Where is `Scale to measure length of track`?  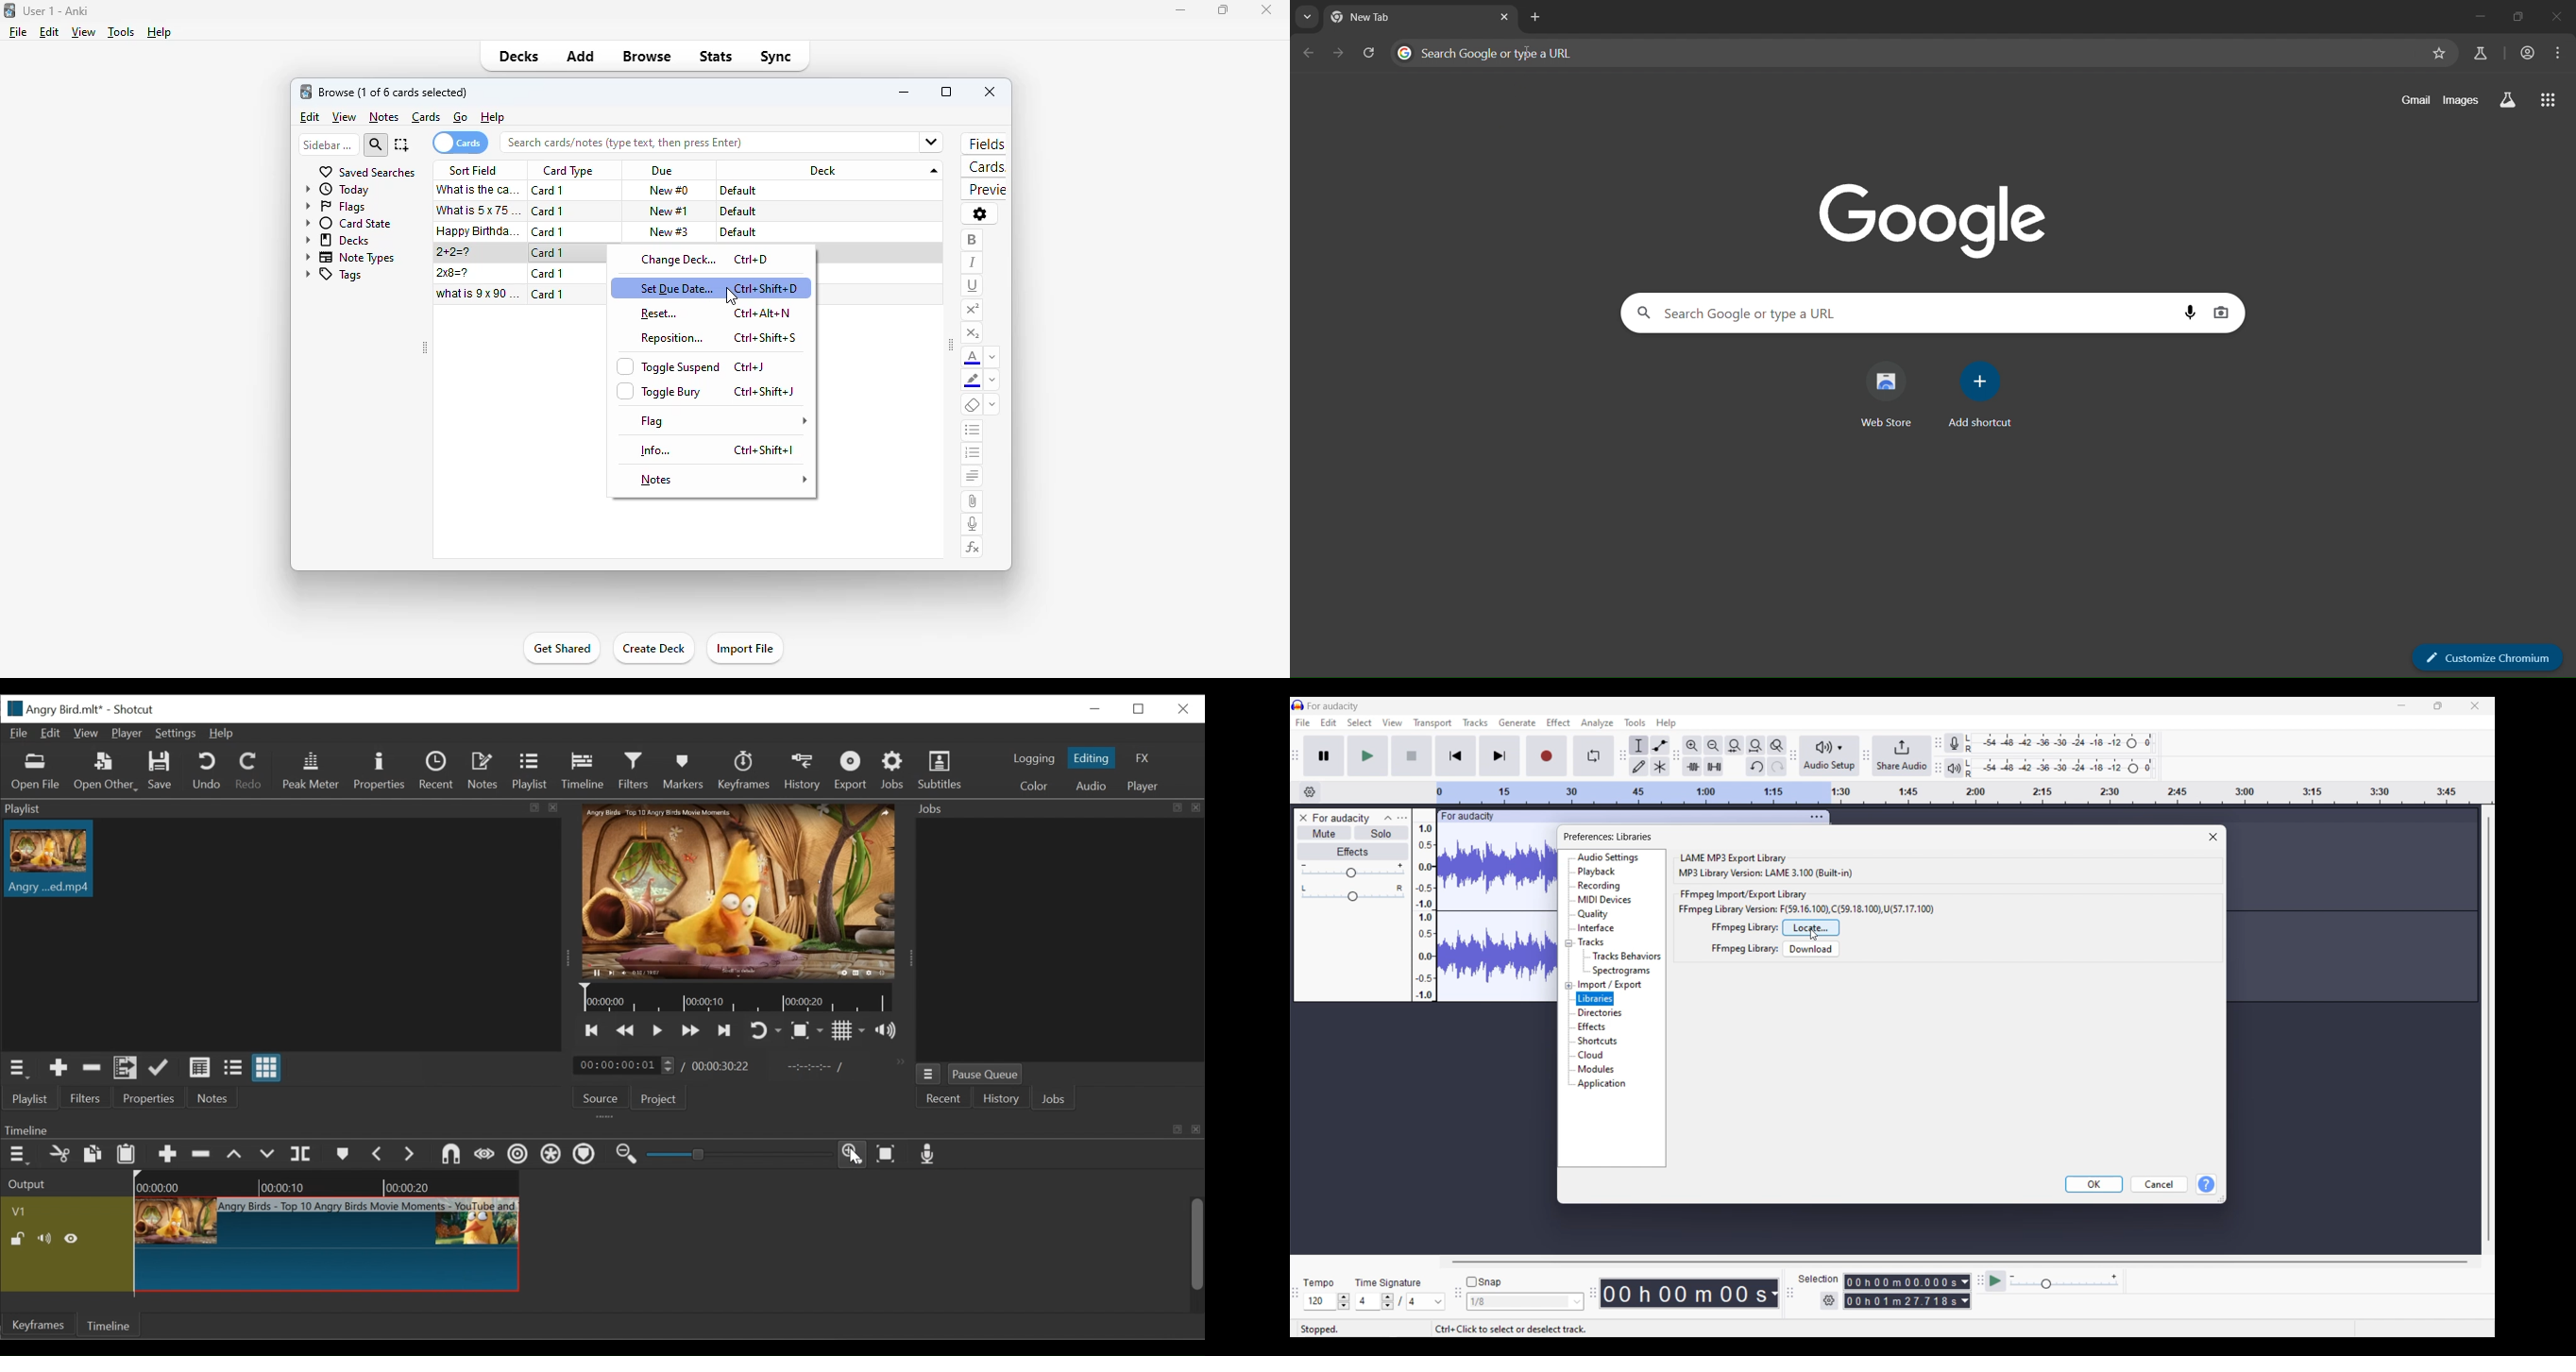
Scale to measure length of track is located at coordinates (1964, 793).